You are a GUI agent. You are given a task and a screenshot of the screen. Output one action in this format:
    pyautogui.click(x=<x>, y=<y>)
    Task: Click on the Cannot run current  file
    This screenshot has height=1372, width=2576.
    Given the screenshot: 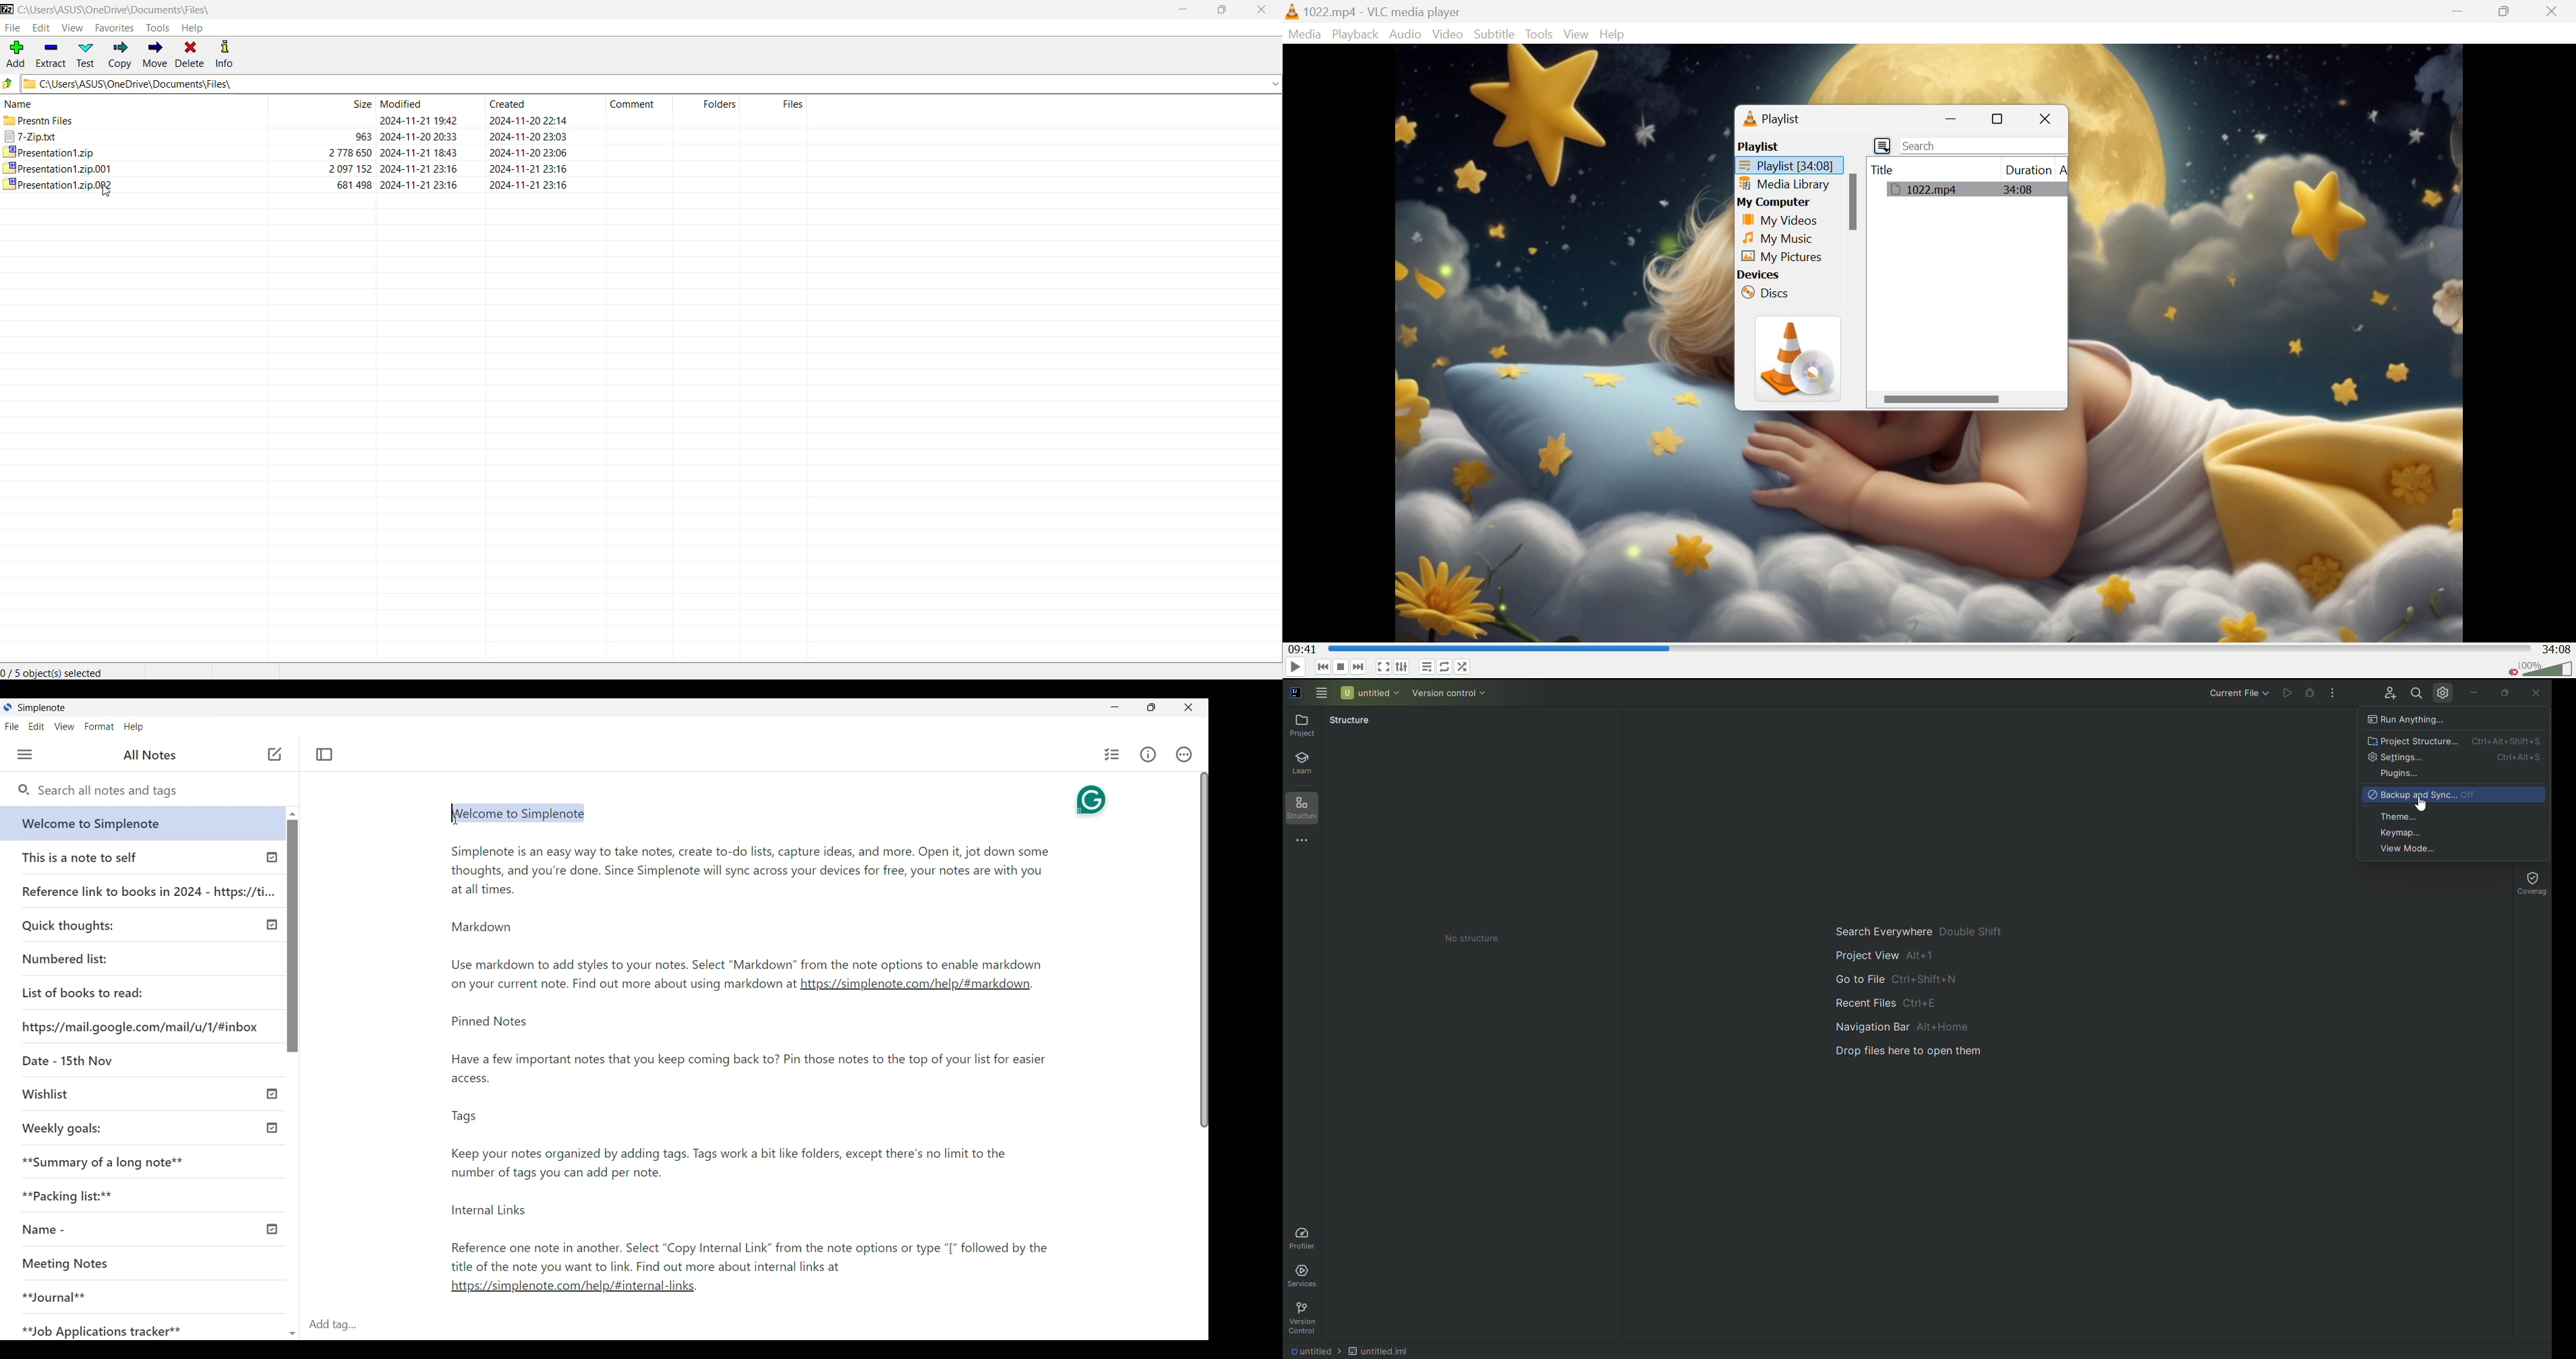 What is the action you would take?
    pyautogui.click(x=2312, y=695)
    